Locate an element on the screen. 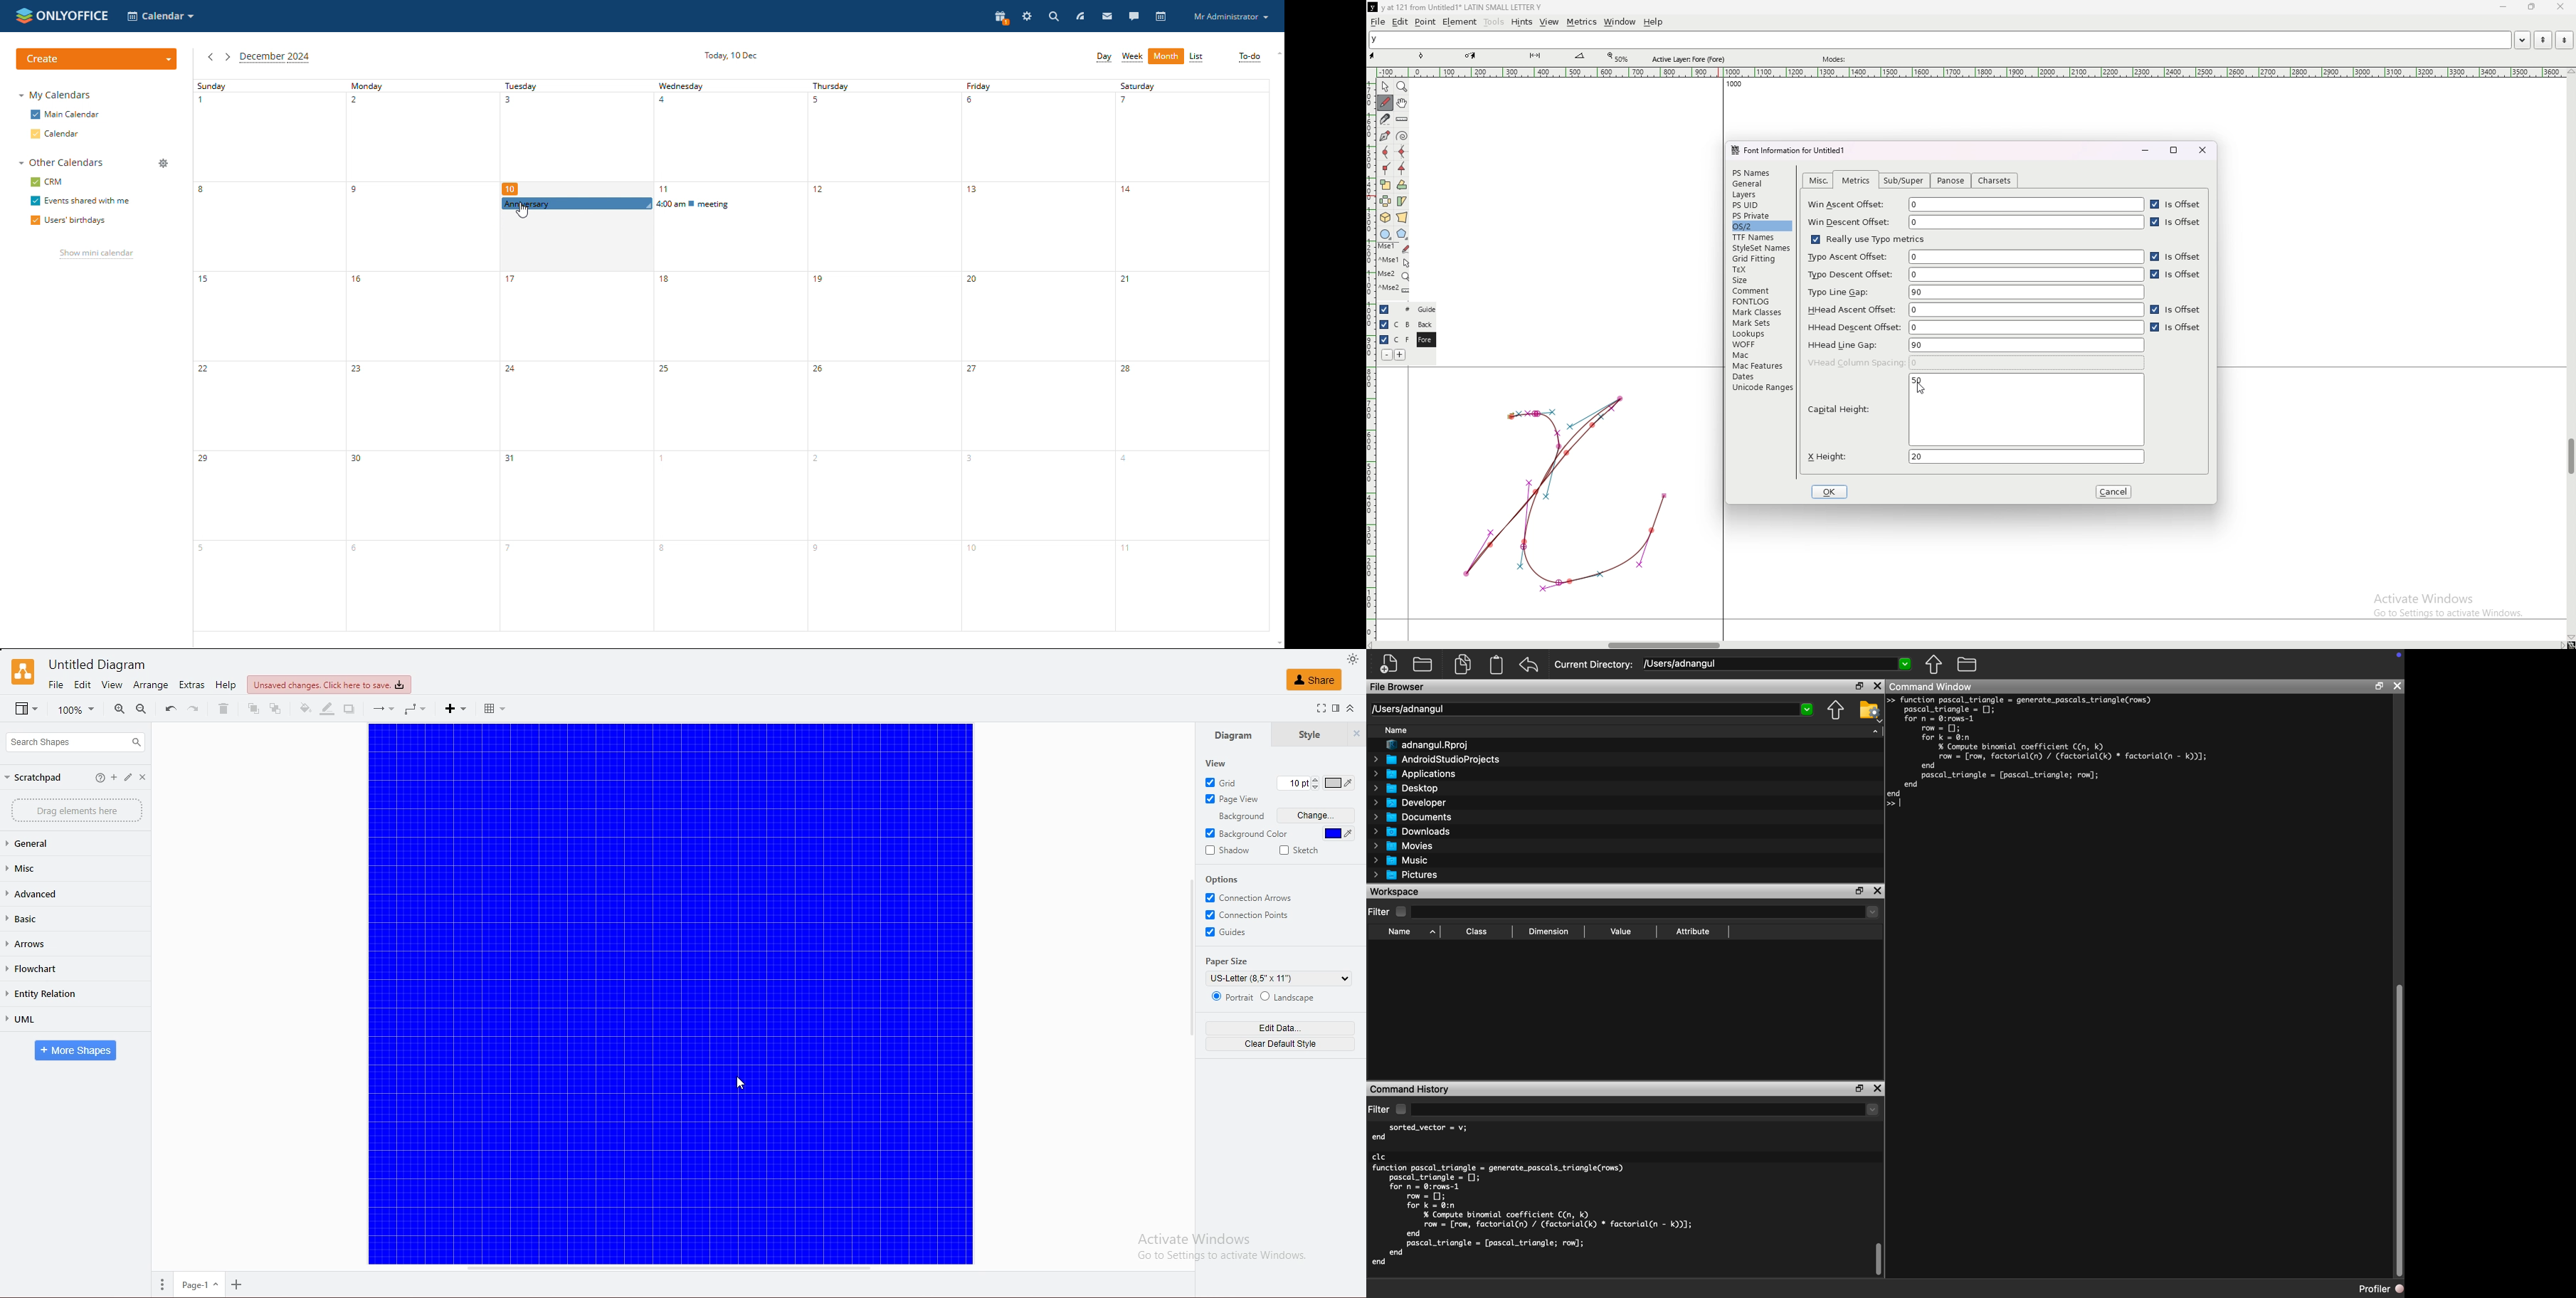  Documents is located at coordinates (1413, 818).